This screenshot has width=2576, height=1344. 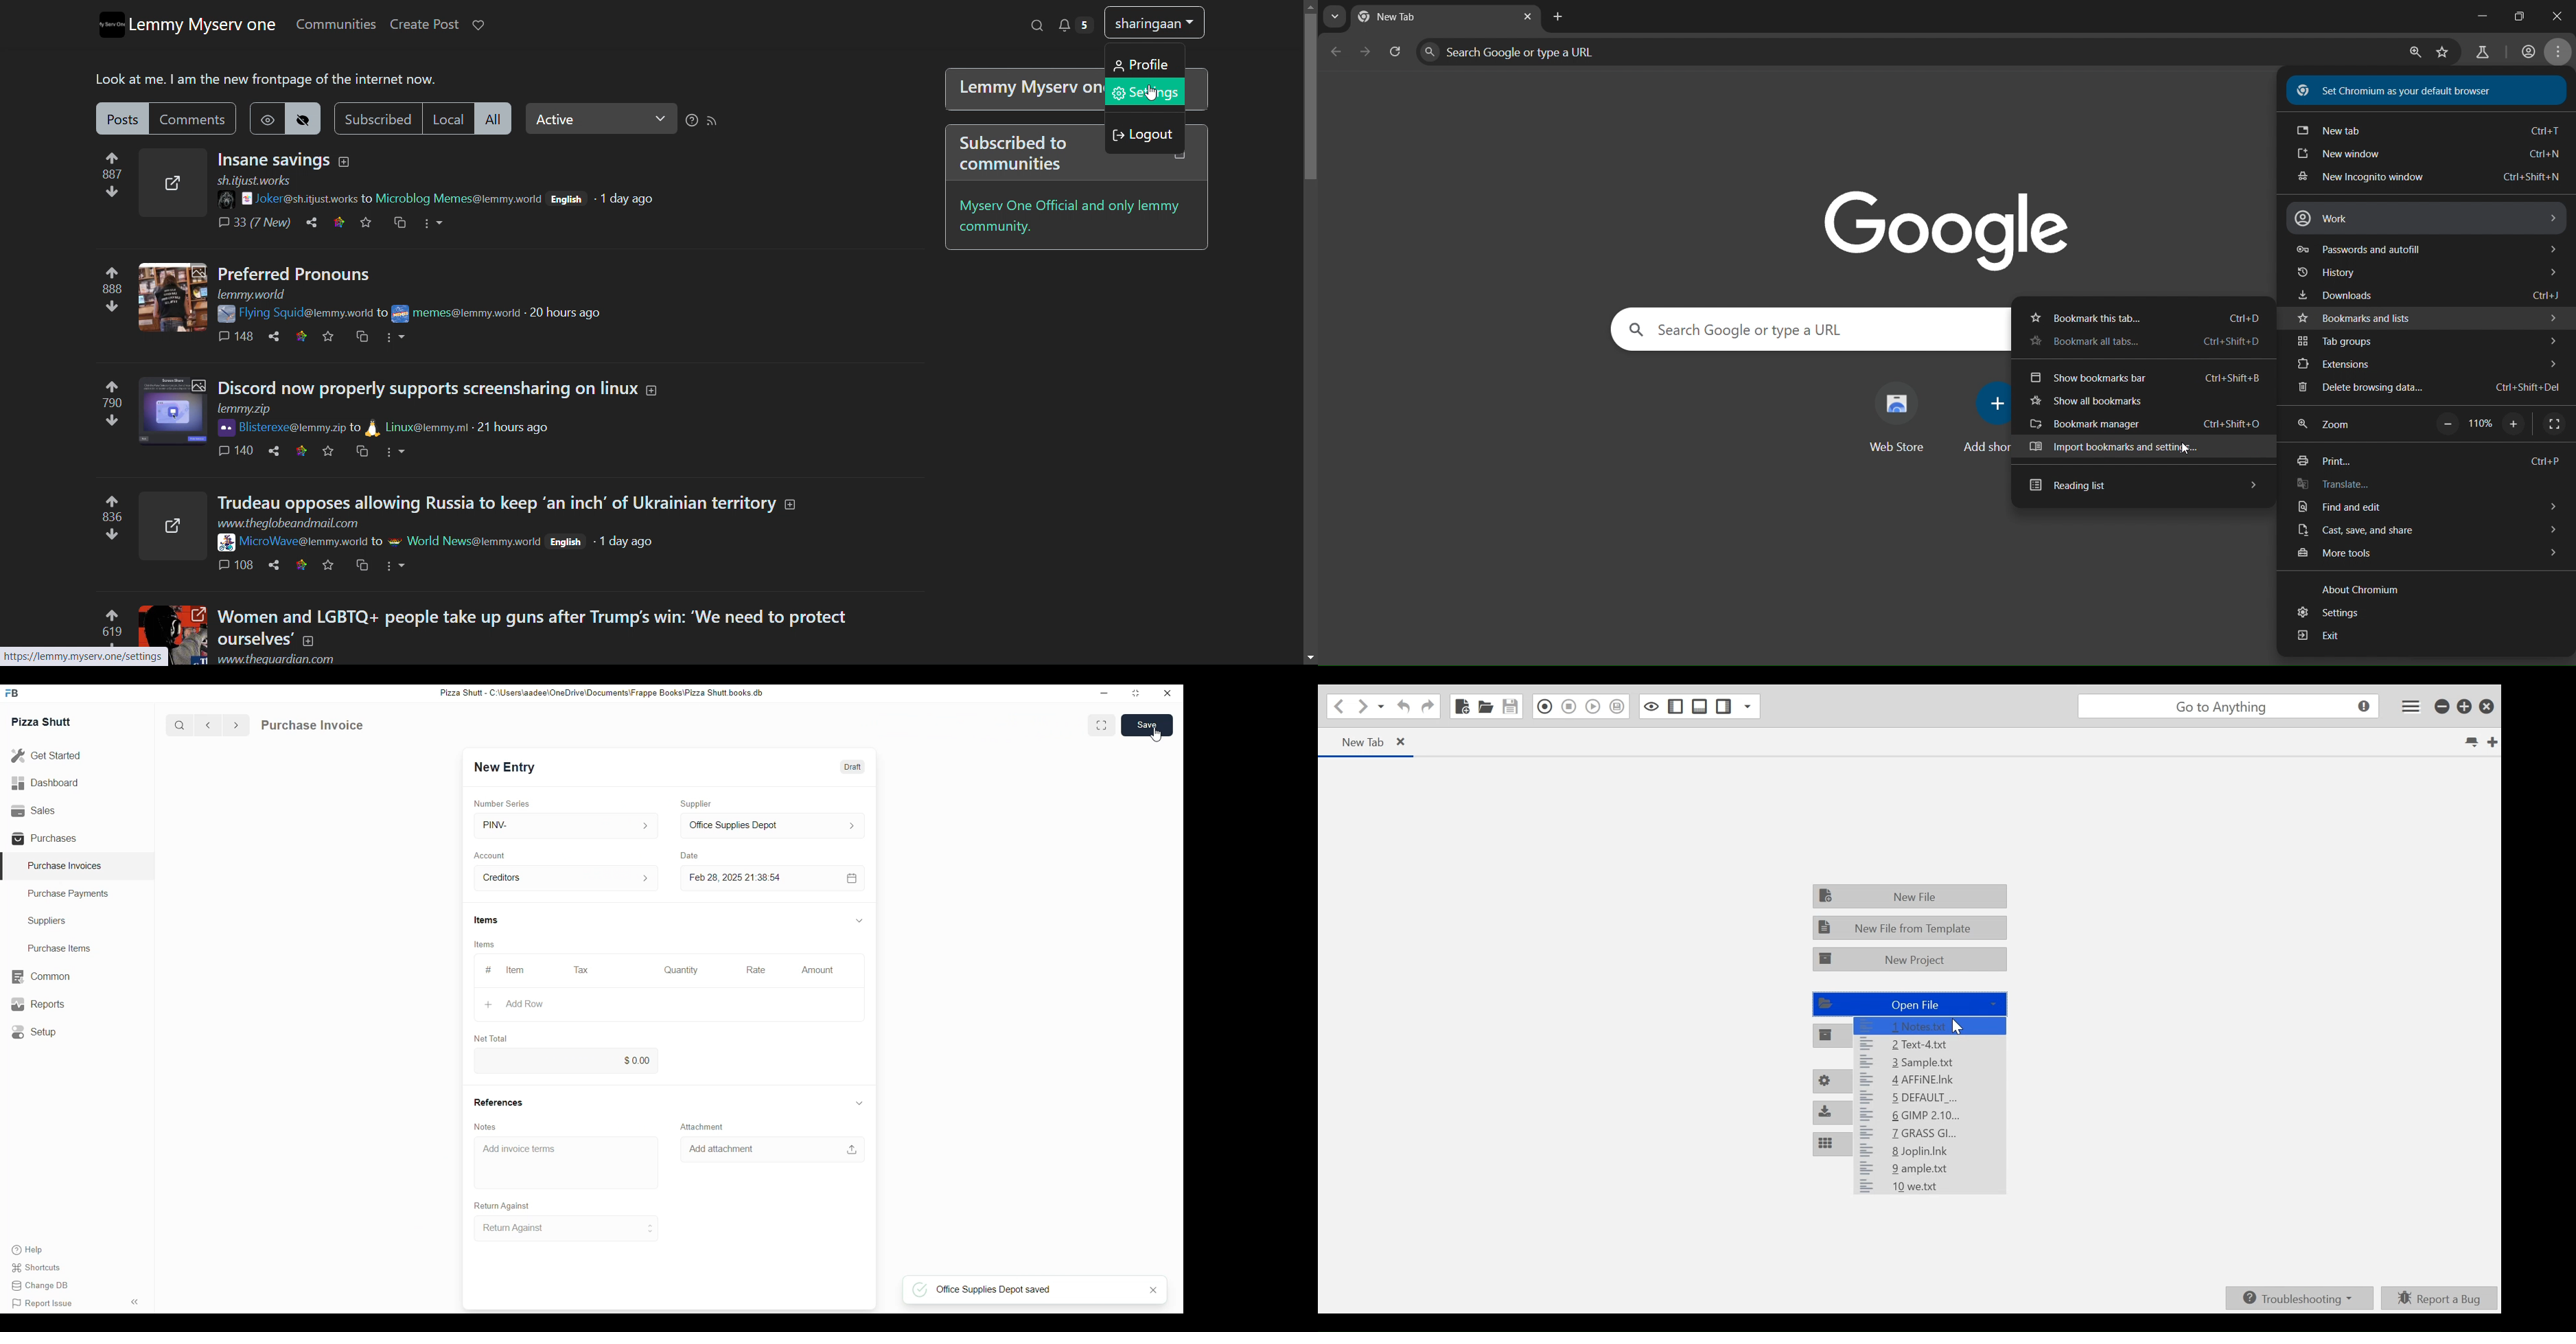 I want to click on comments 140, so click(x=235, y=450).